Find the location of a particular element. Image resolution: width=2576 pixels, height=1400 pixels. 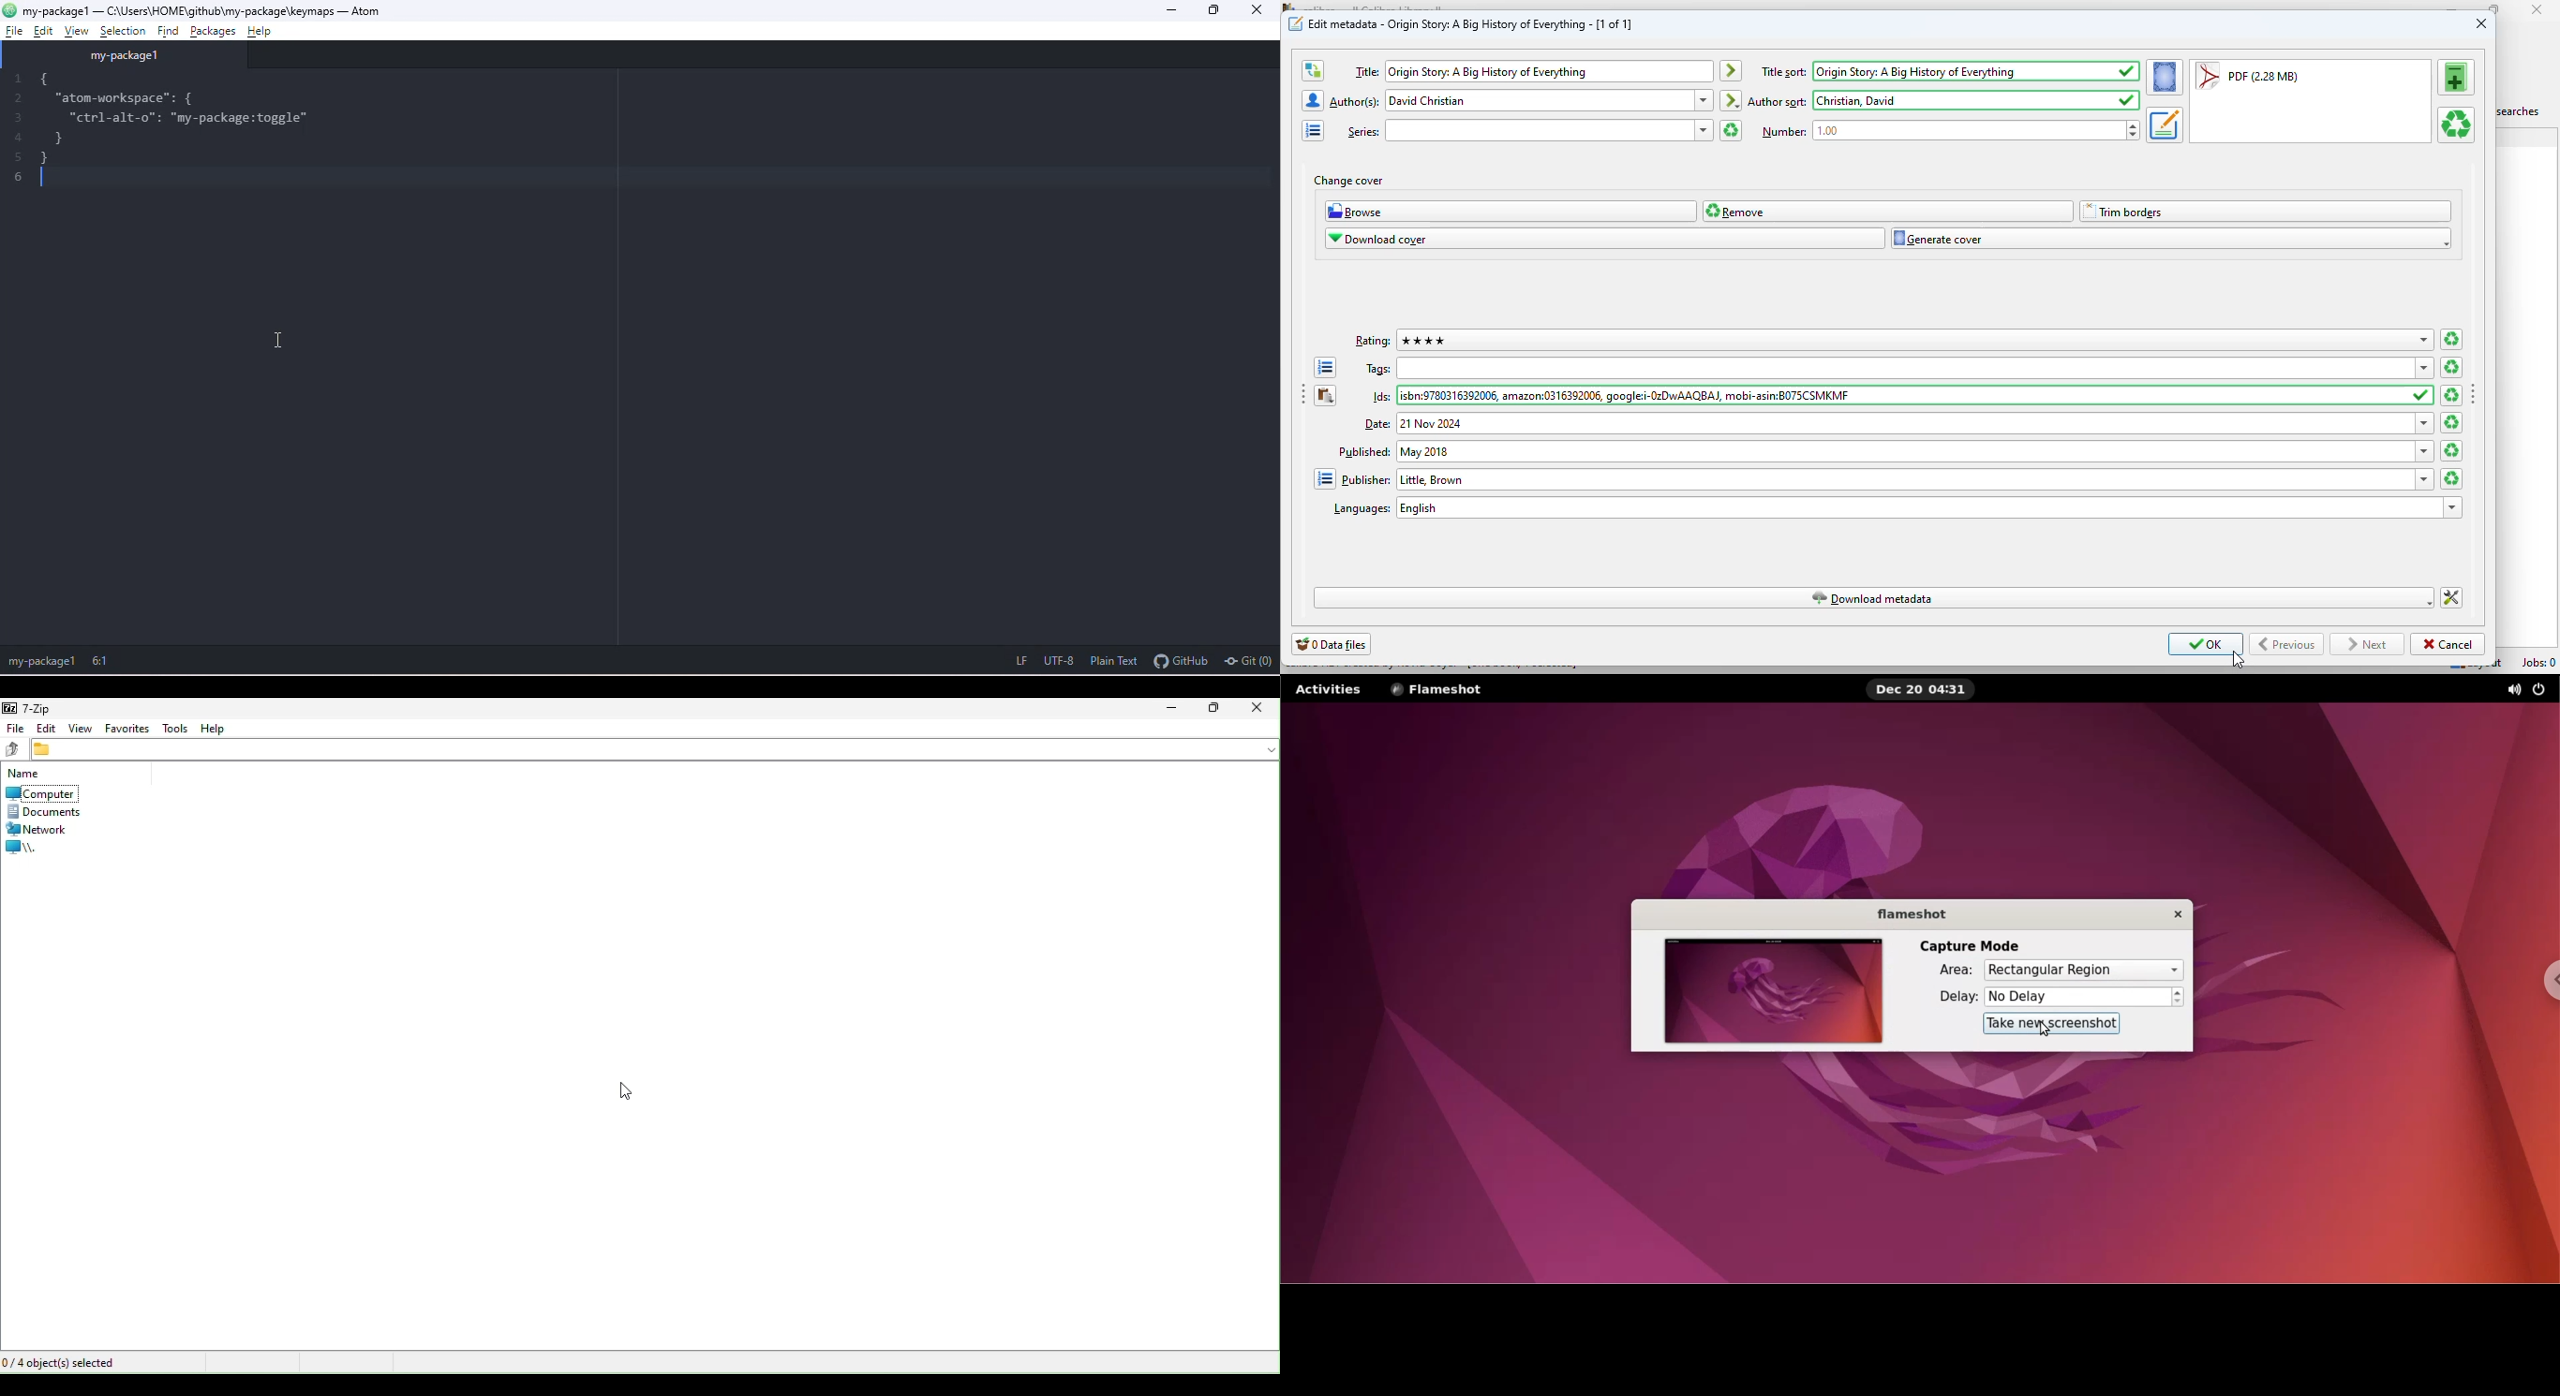

my-package1 is located at coordinates (55, 9).